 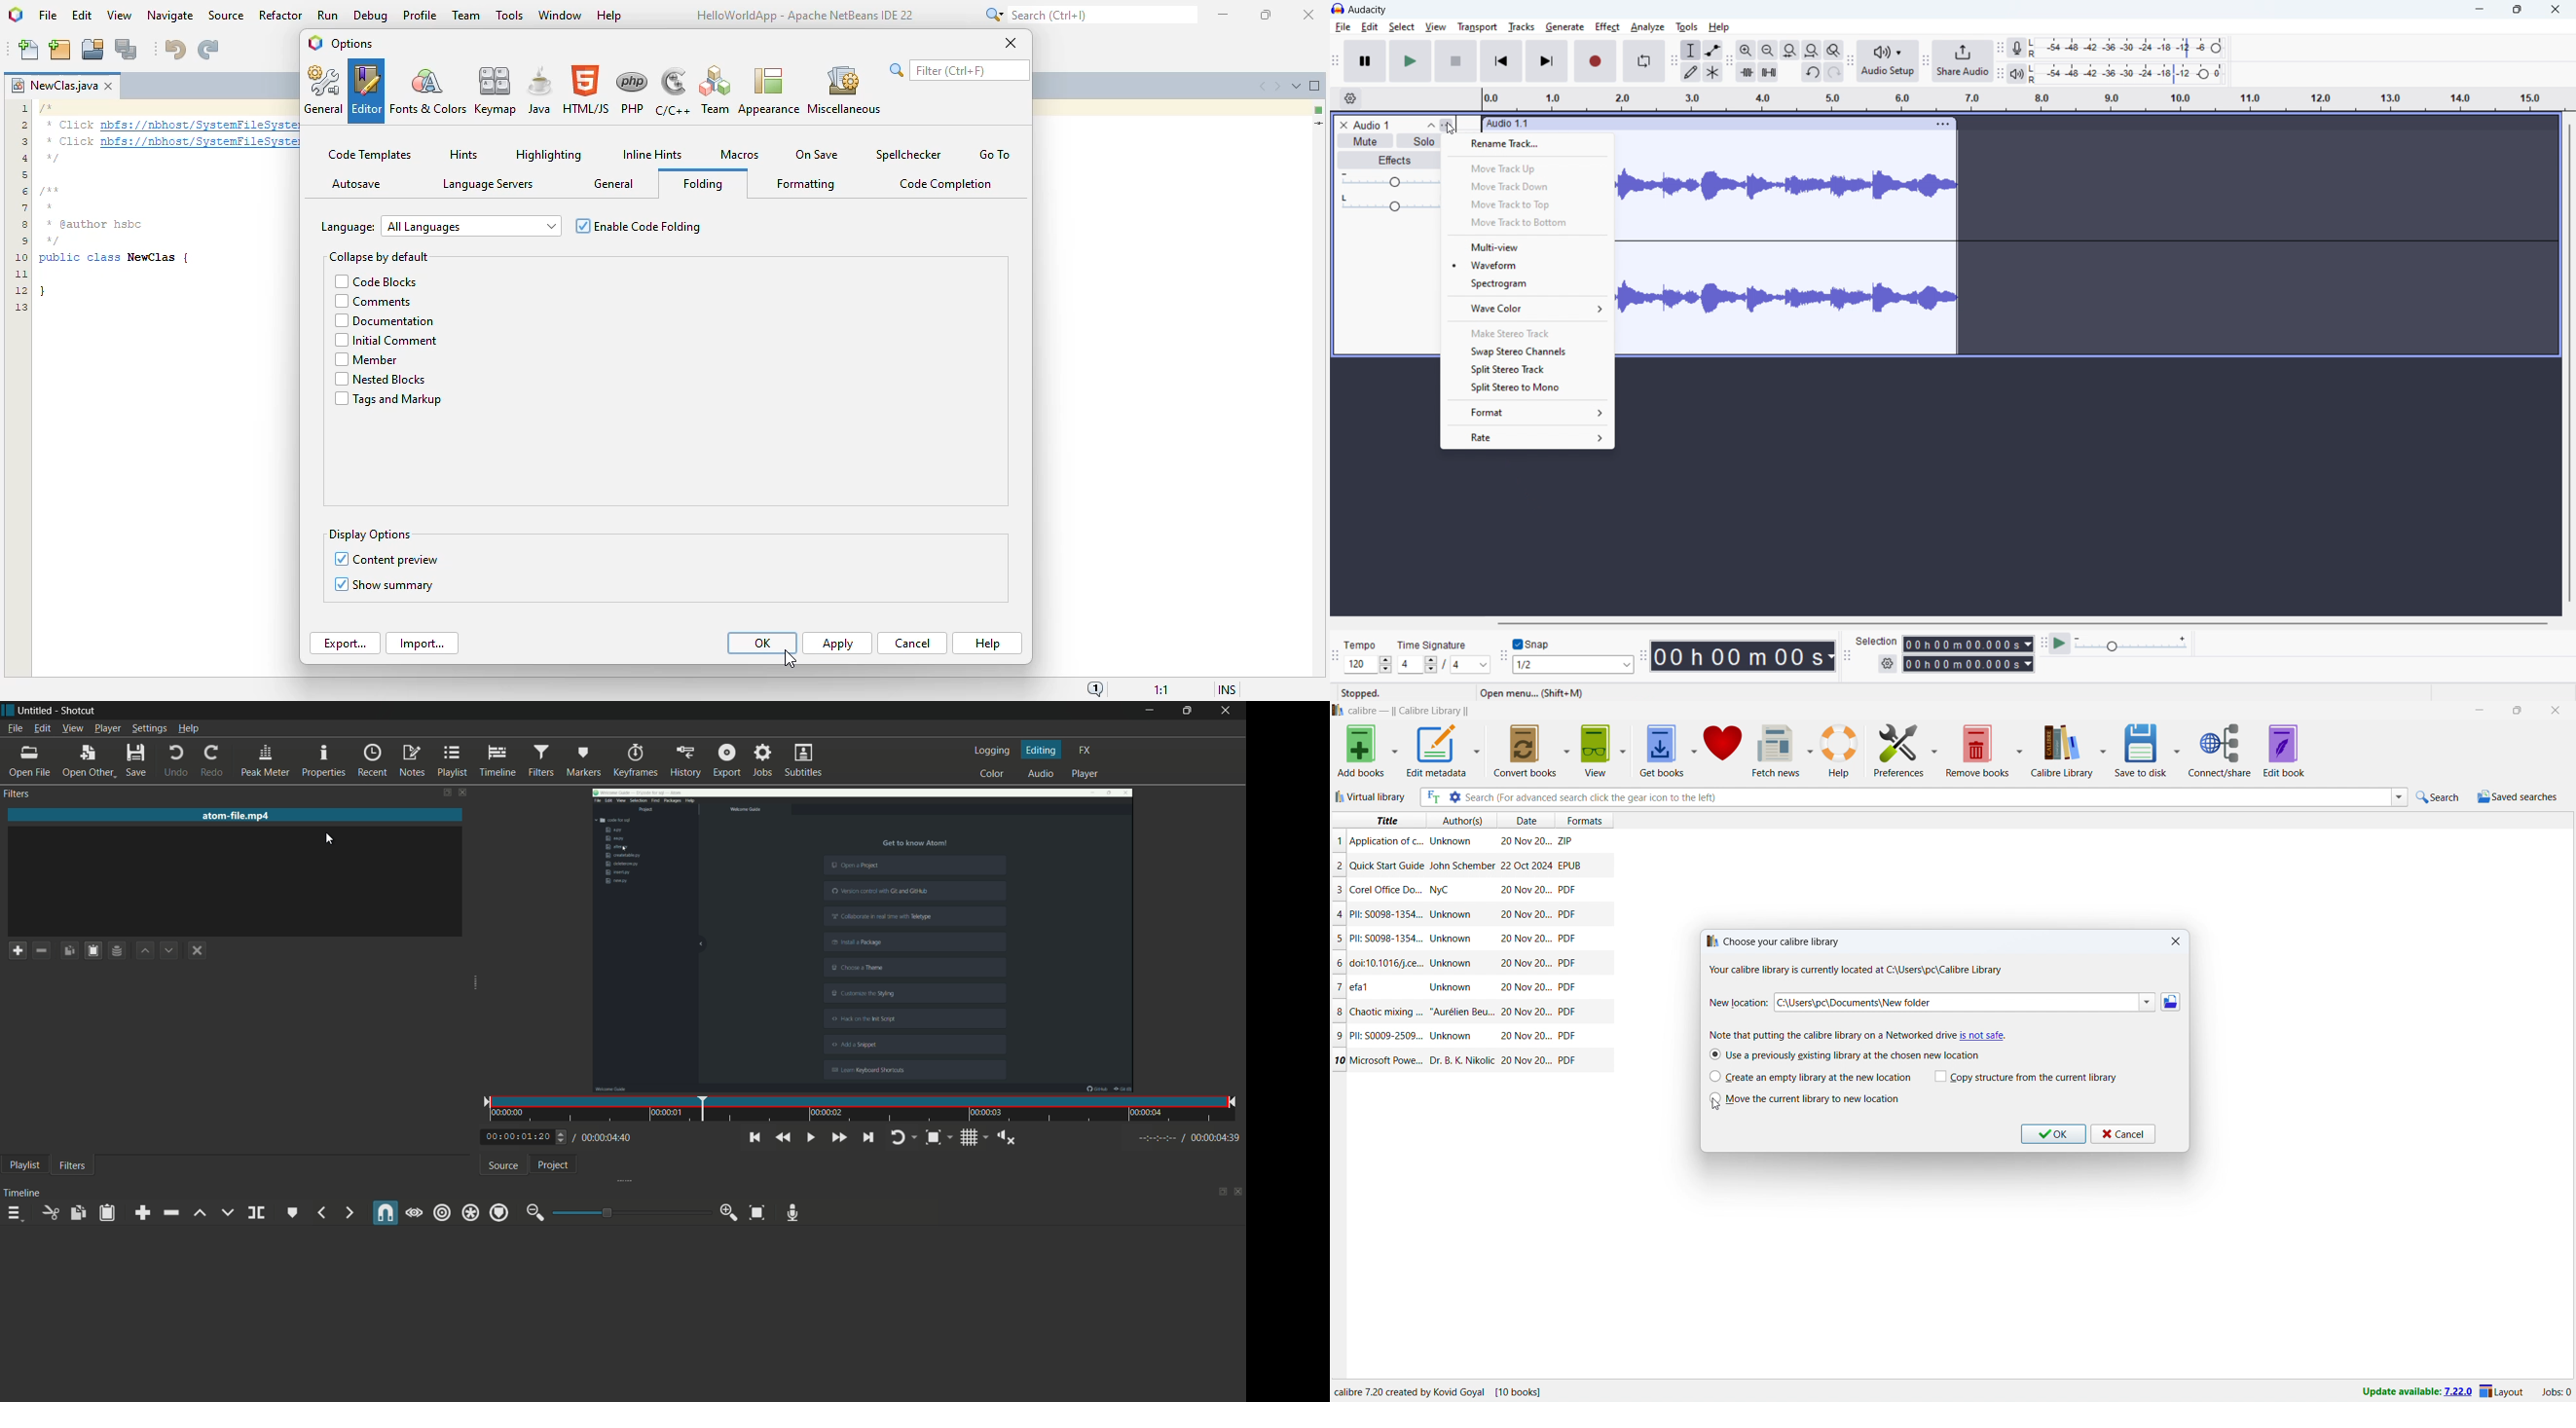 What do you see at coordinates (2024, 623) in the screenshot?
I see `horizontal scrollbar` at bounding box center [2024, 623].